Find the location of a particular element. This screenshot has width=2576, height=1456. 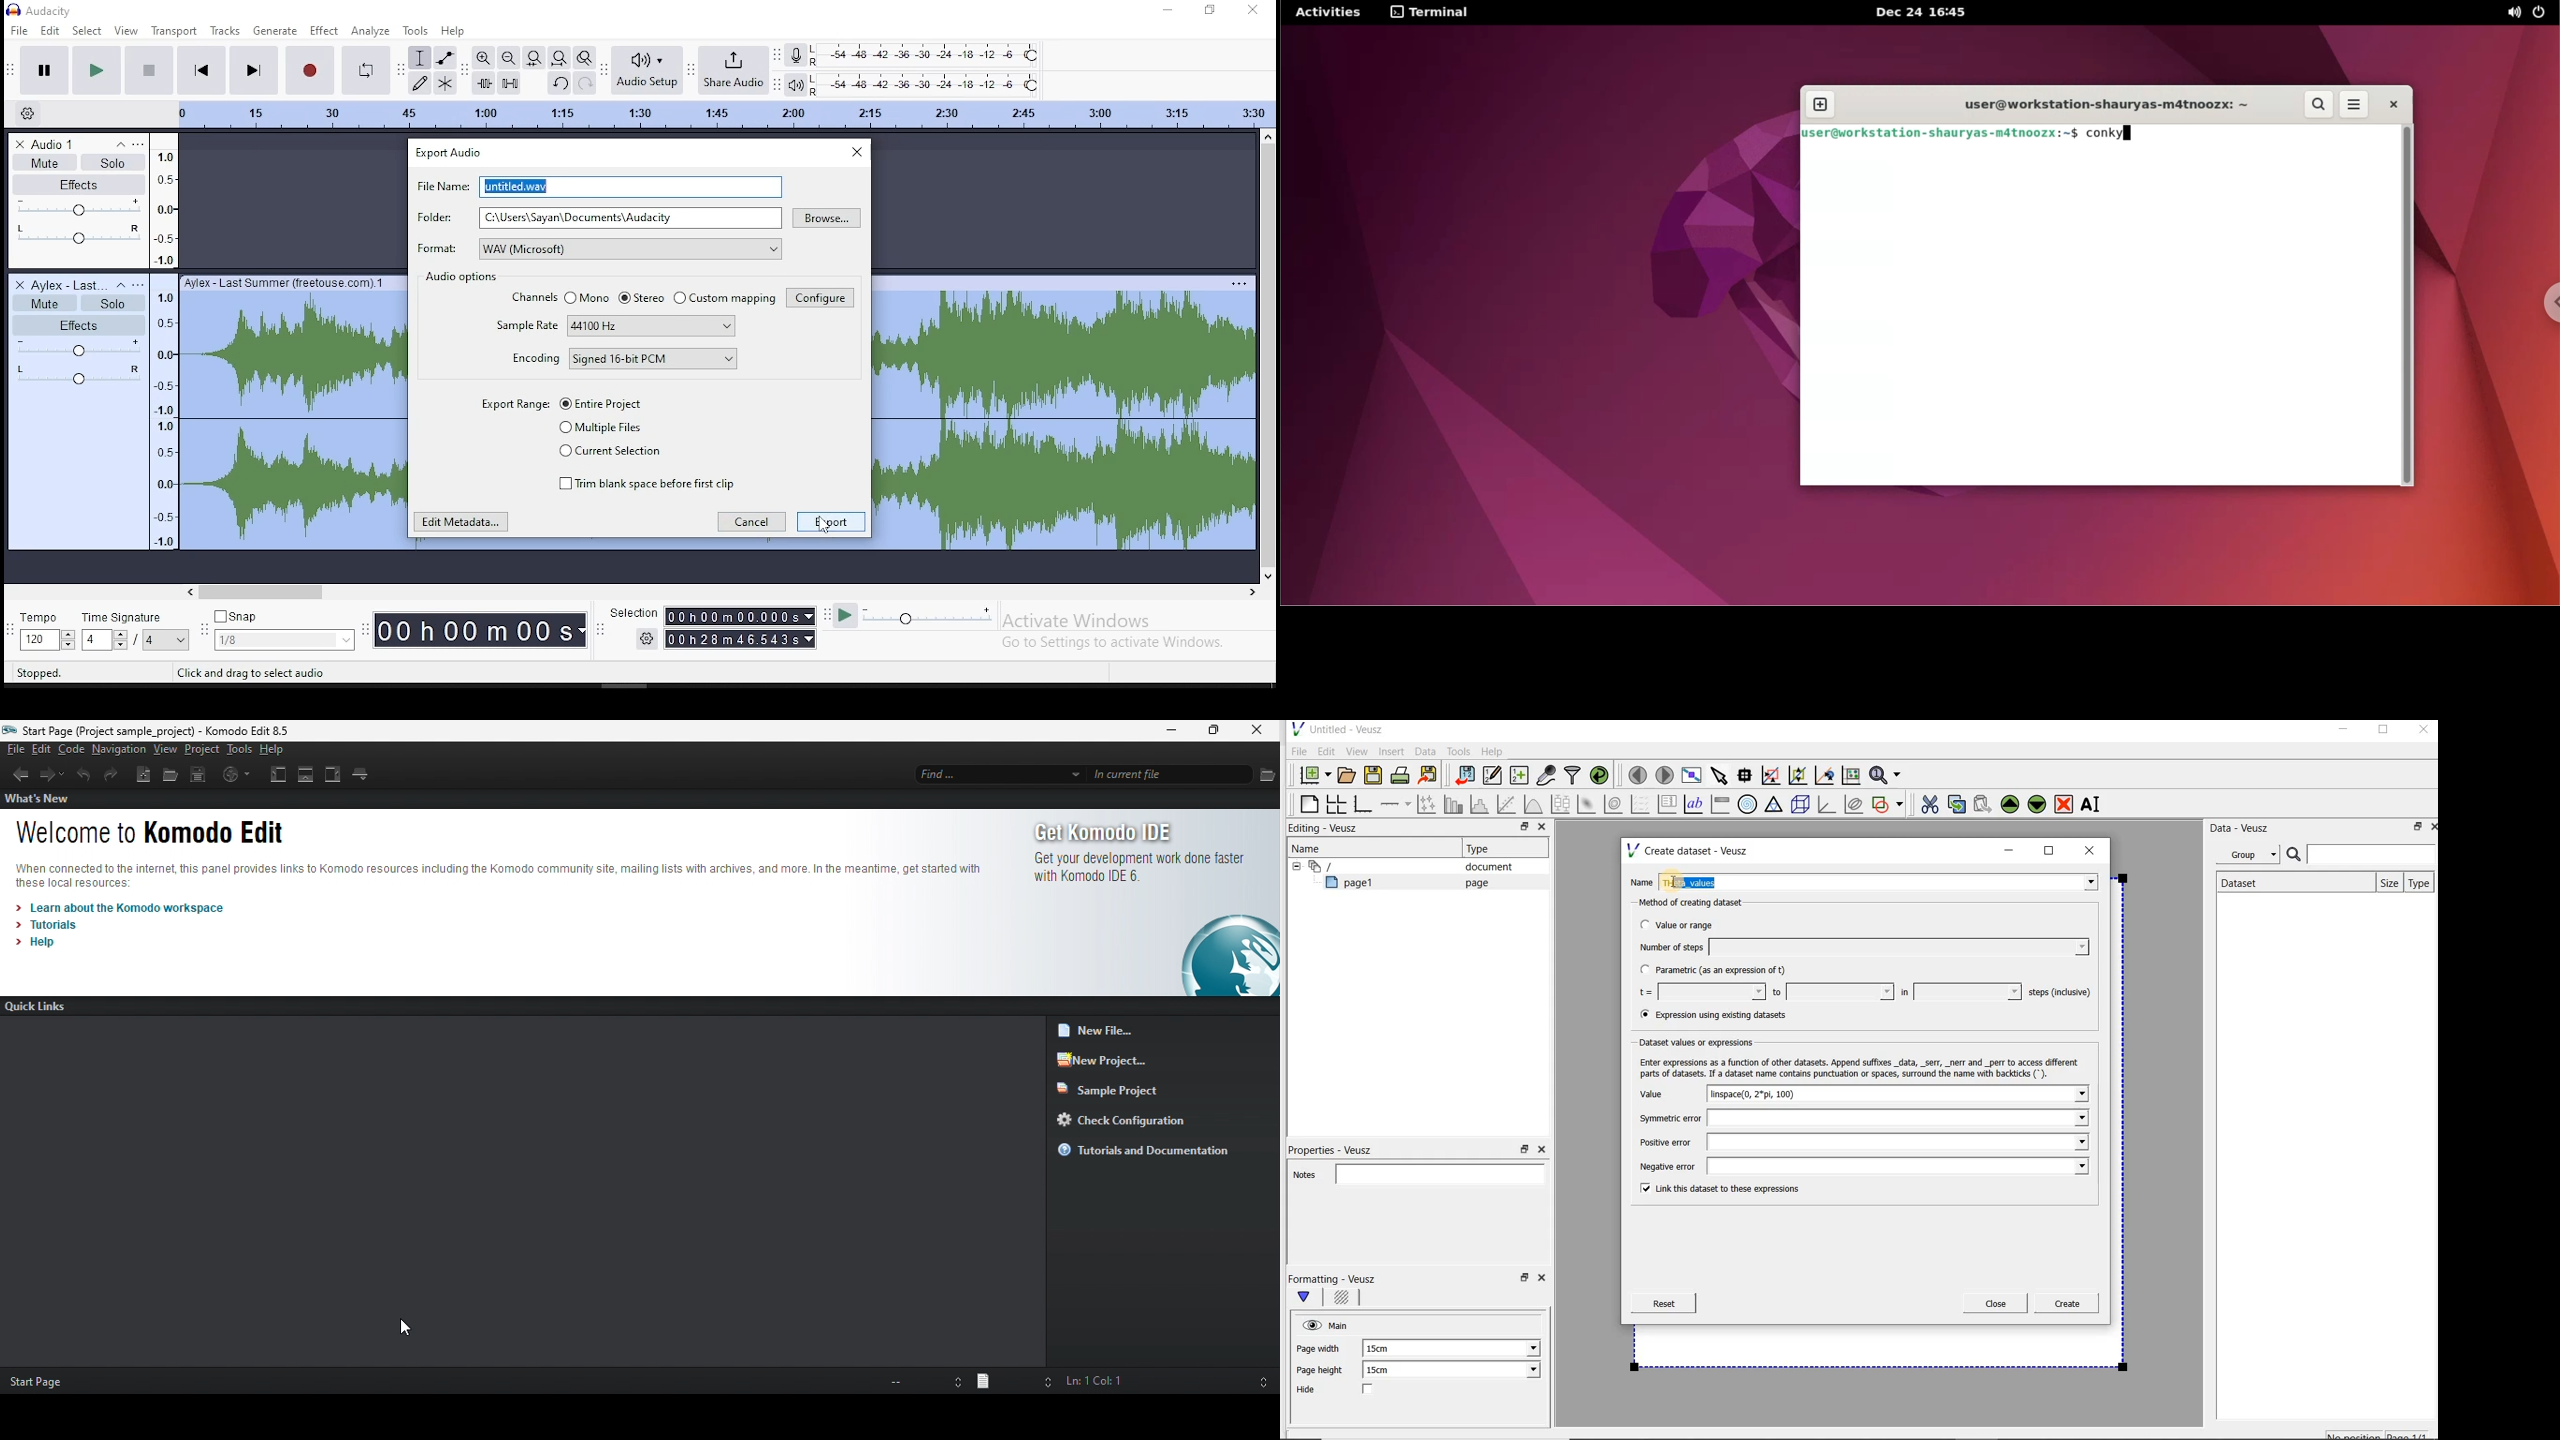

cursor is located at coordinates (823, 527).